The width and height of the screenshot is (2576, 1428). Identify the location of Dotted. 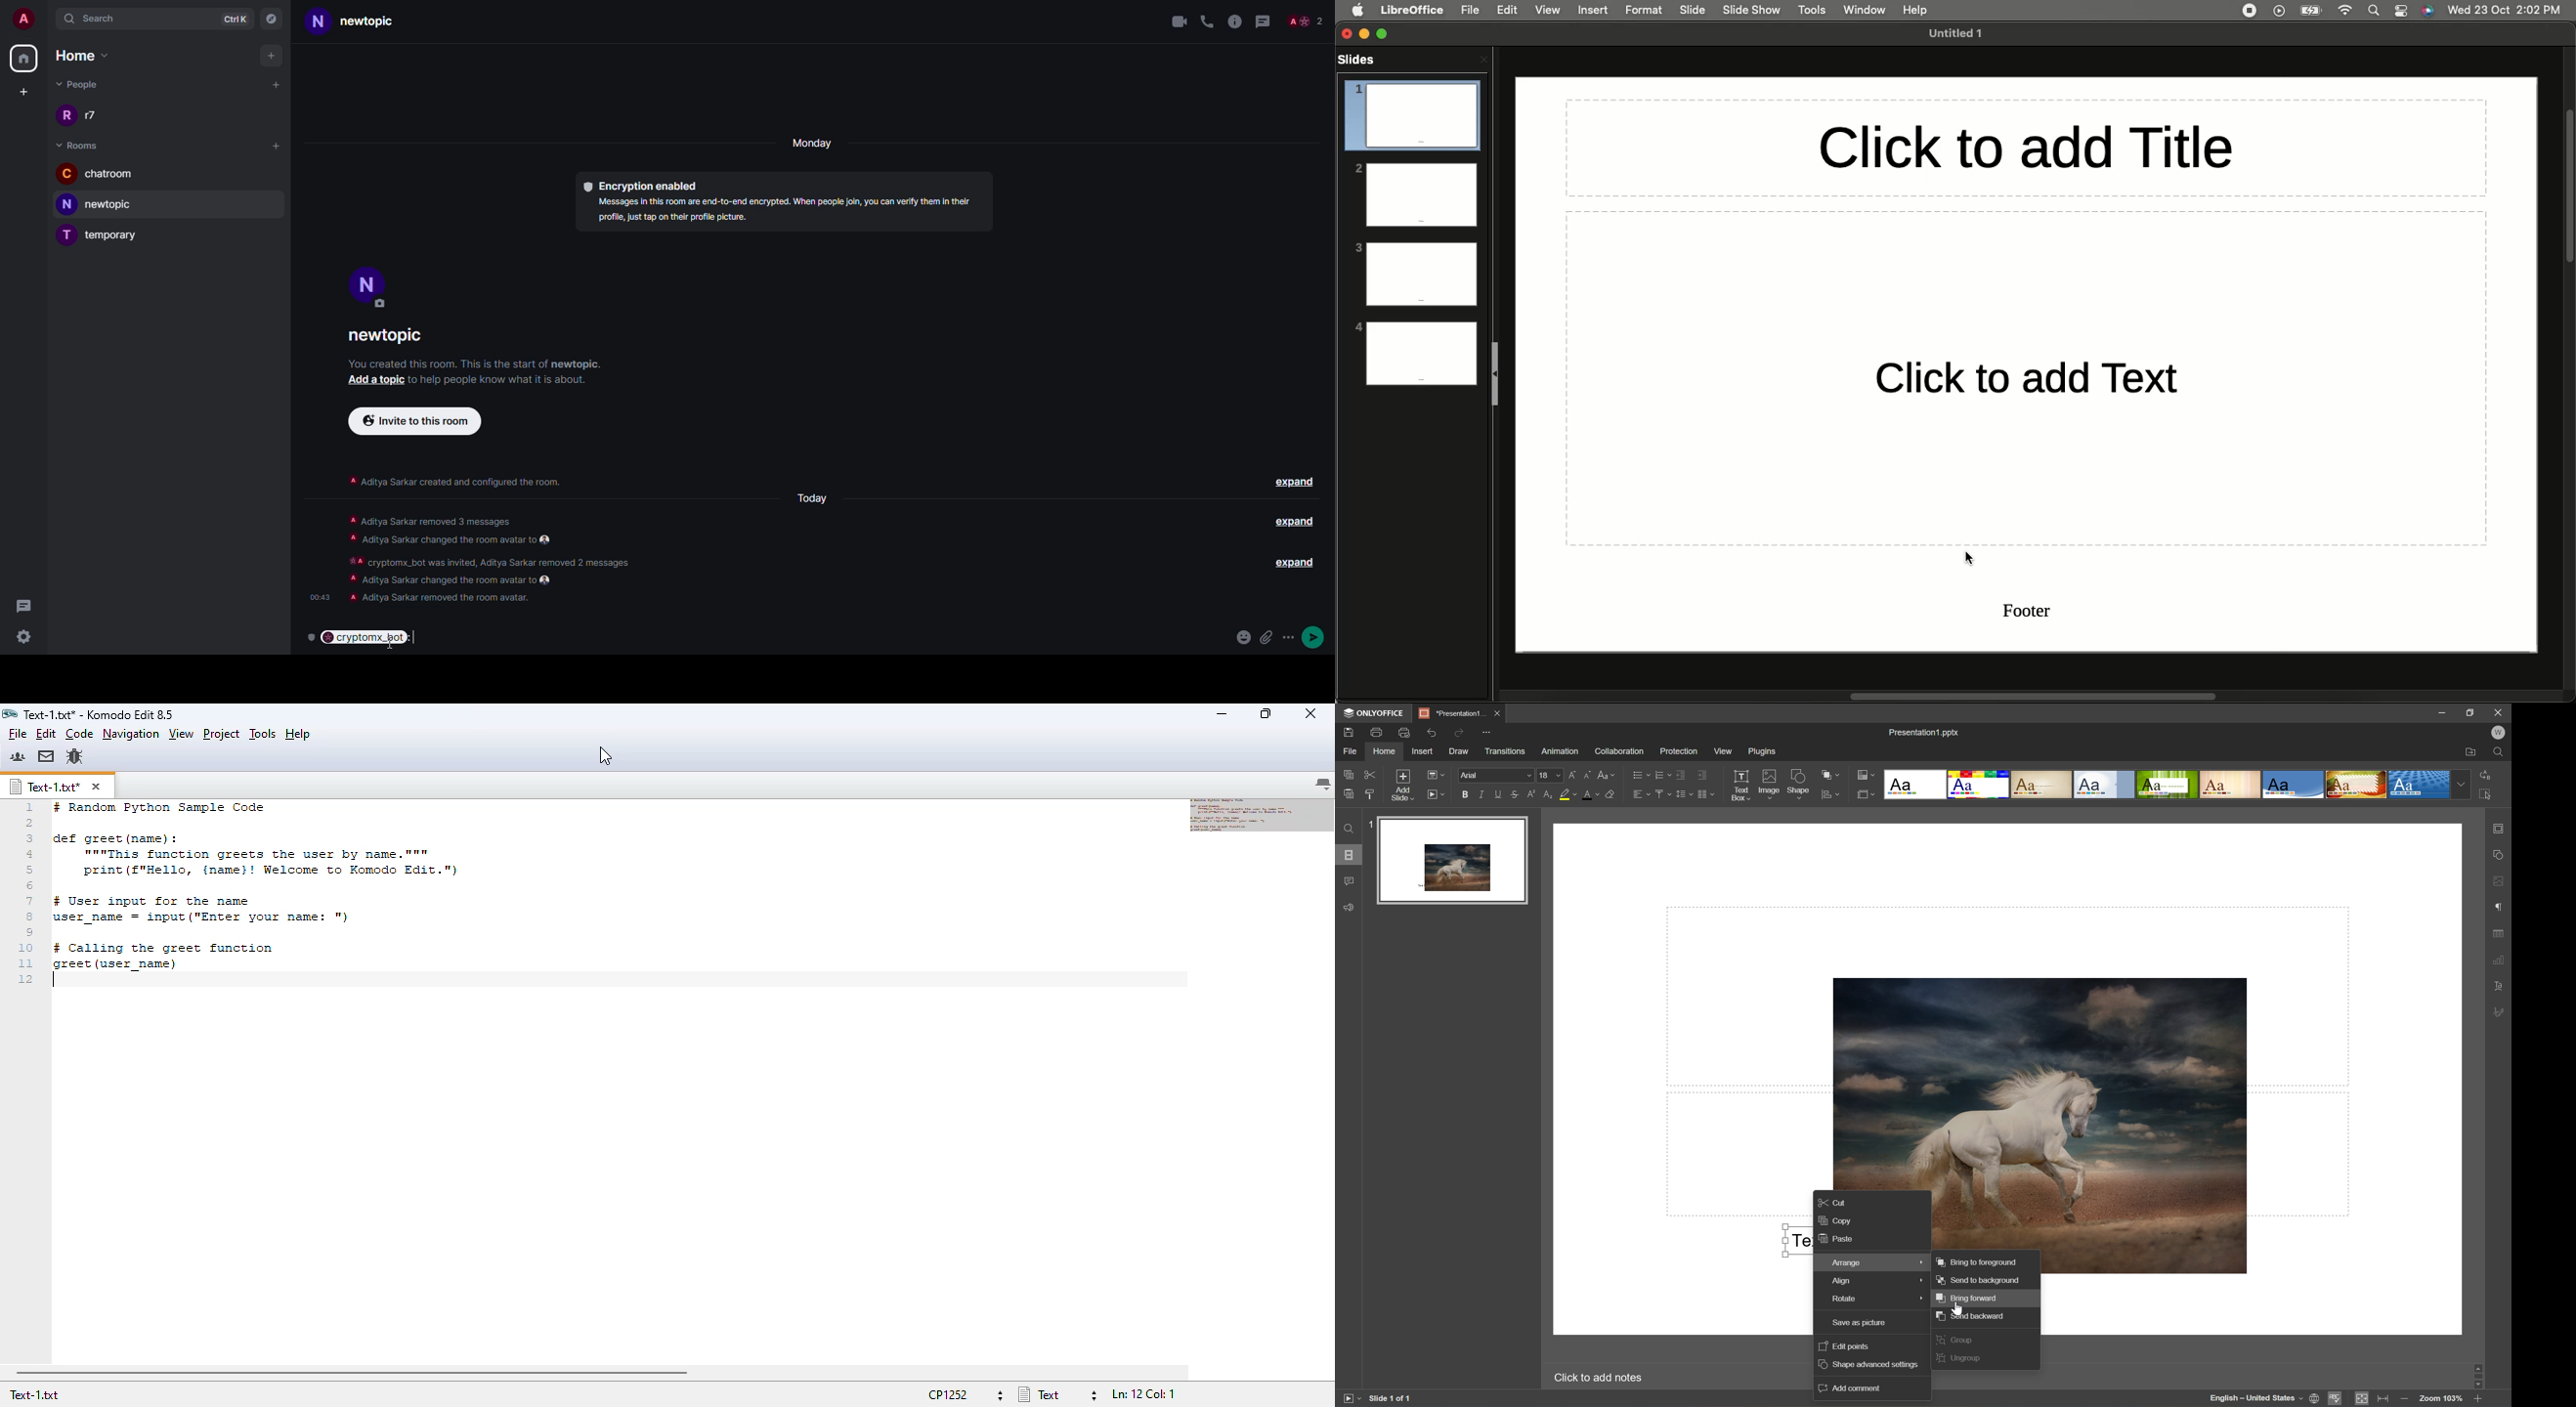
(2419, 785).